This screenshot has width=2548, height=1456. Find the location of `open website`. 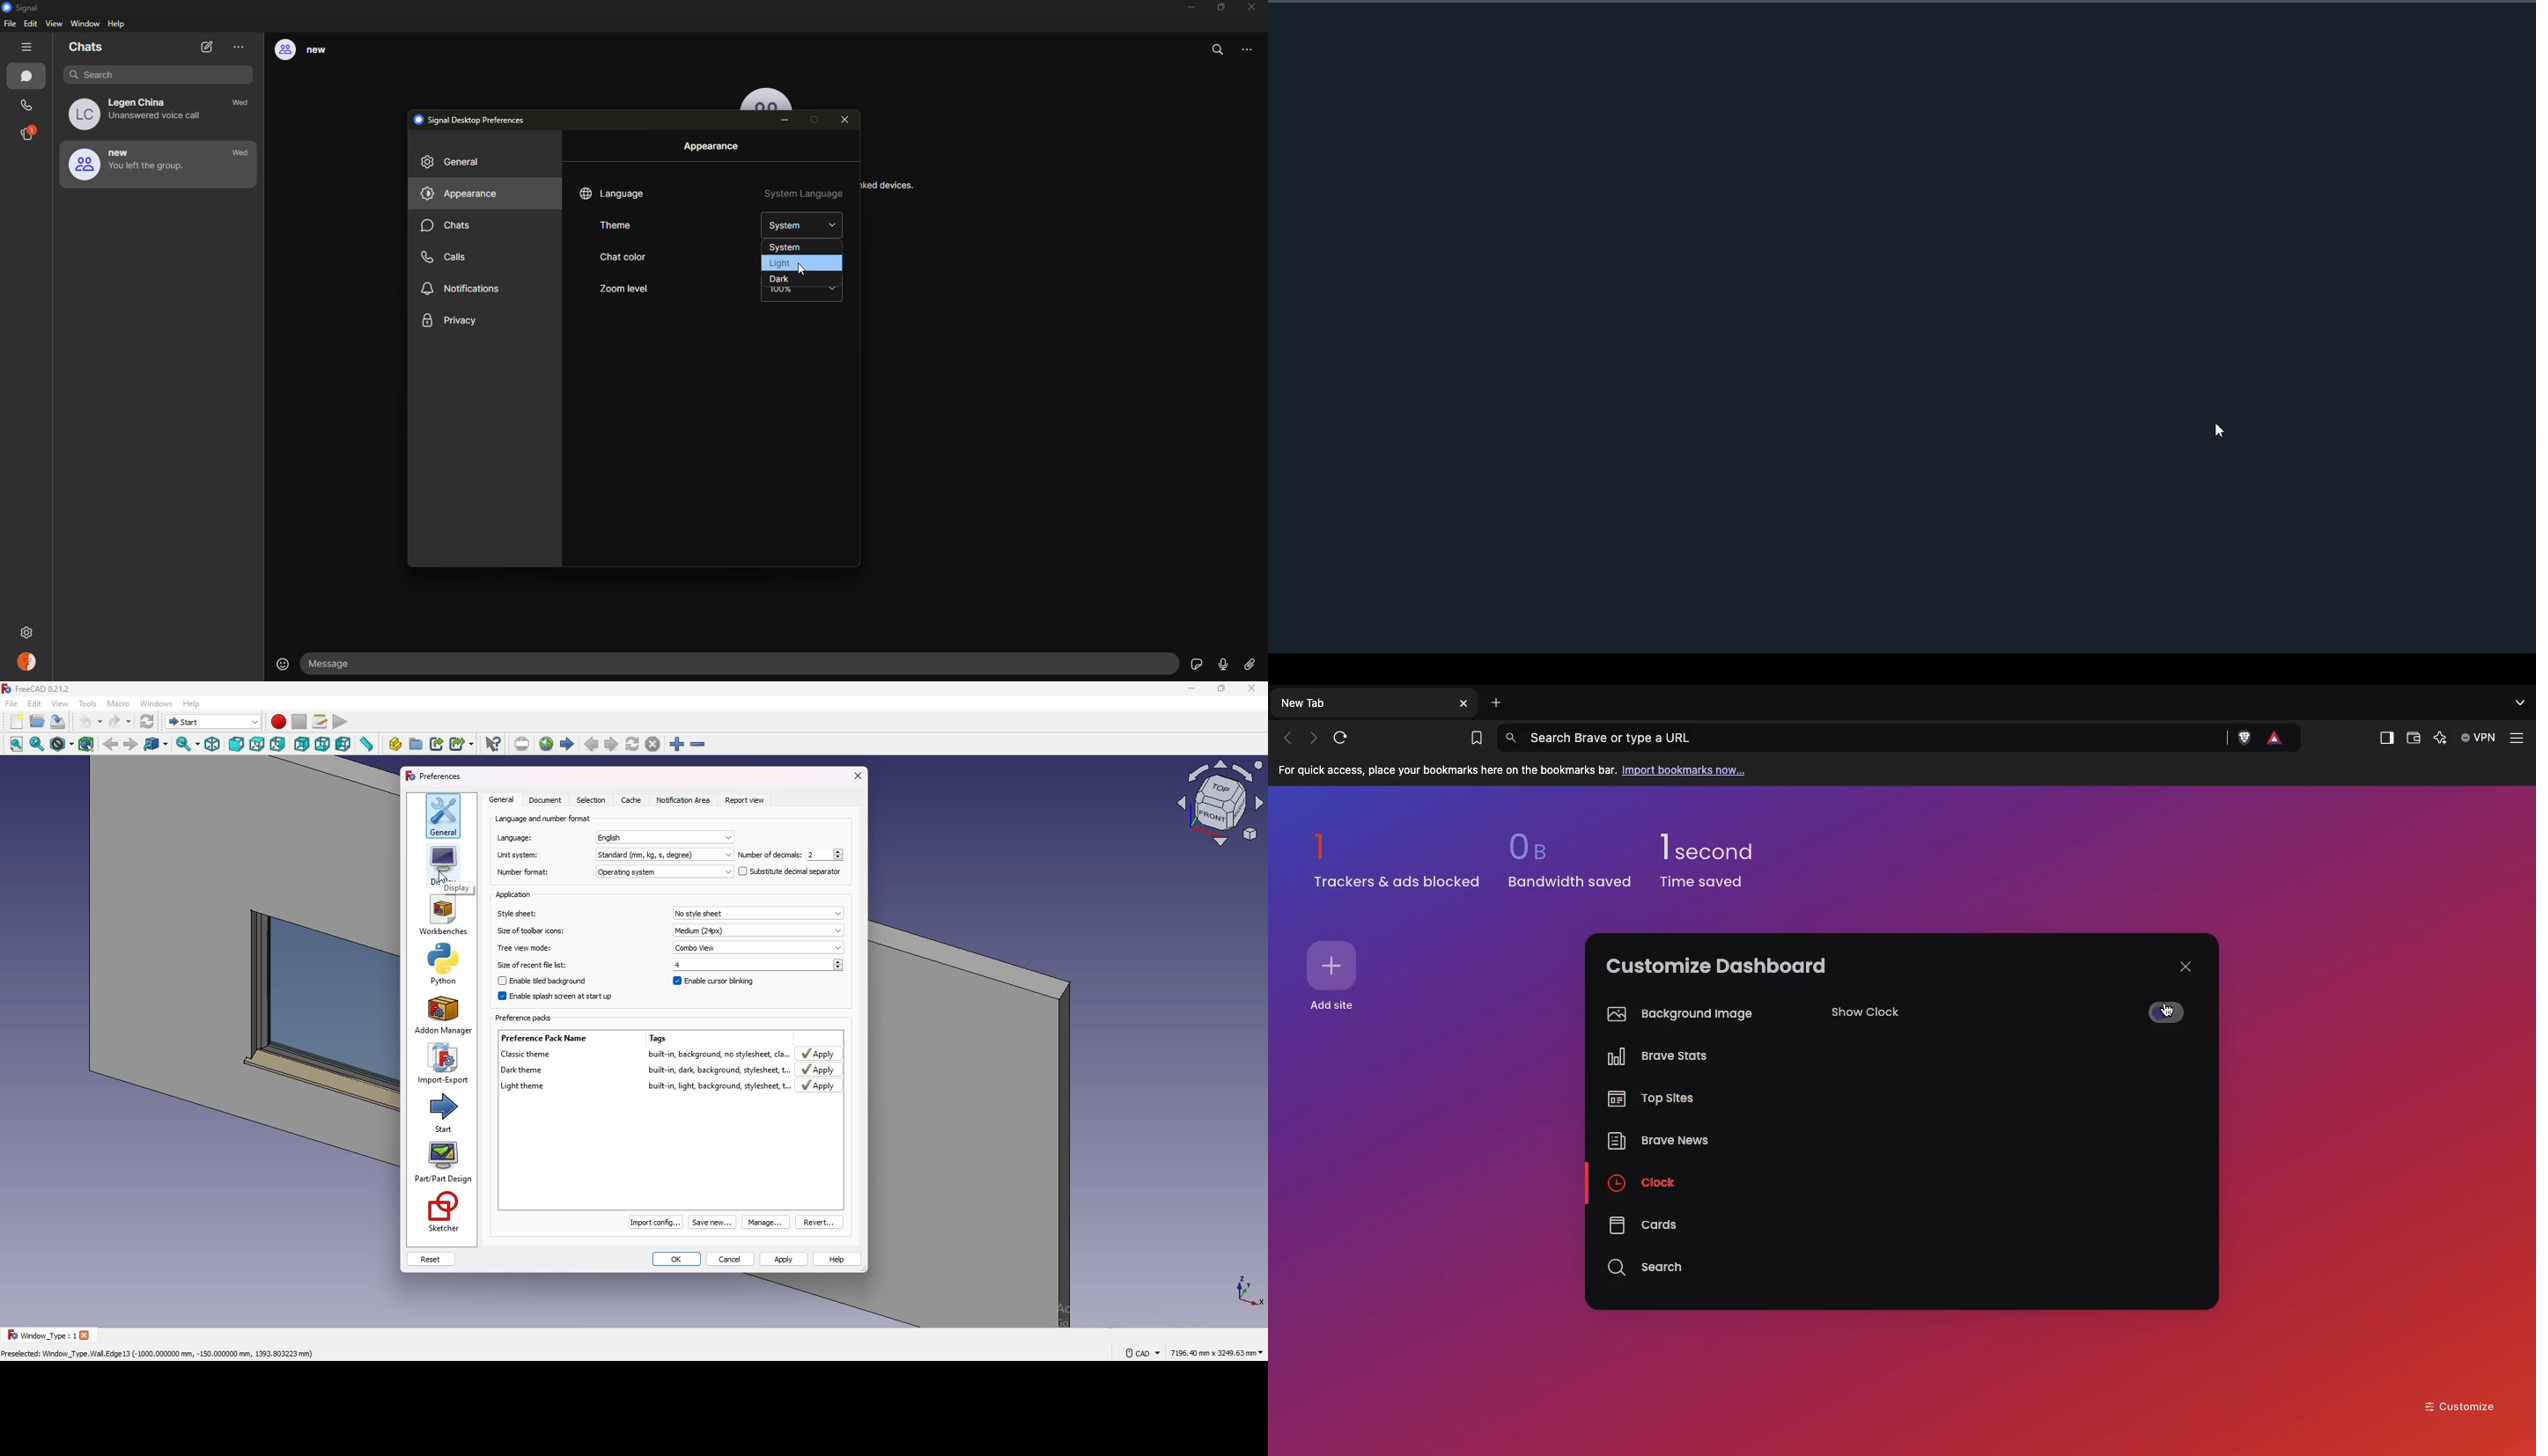

open website is located at coordinates (547, 744).